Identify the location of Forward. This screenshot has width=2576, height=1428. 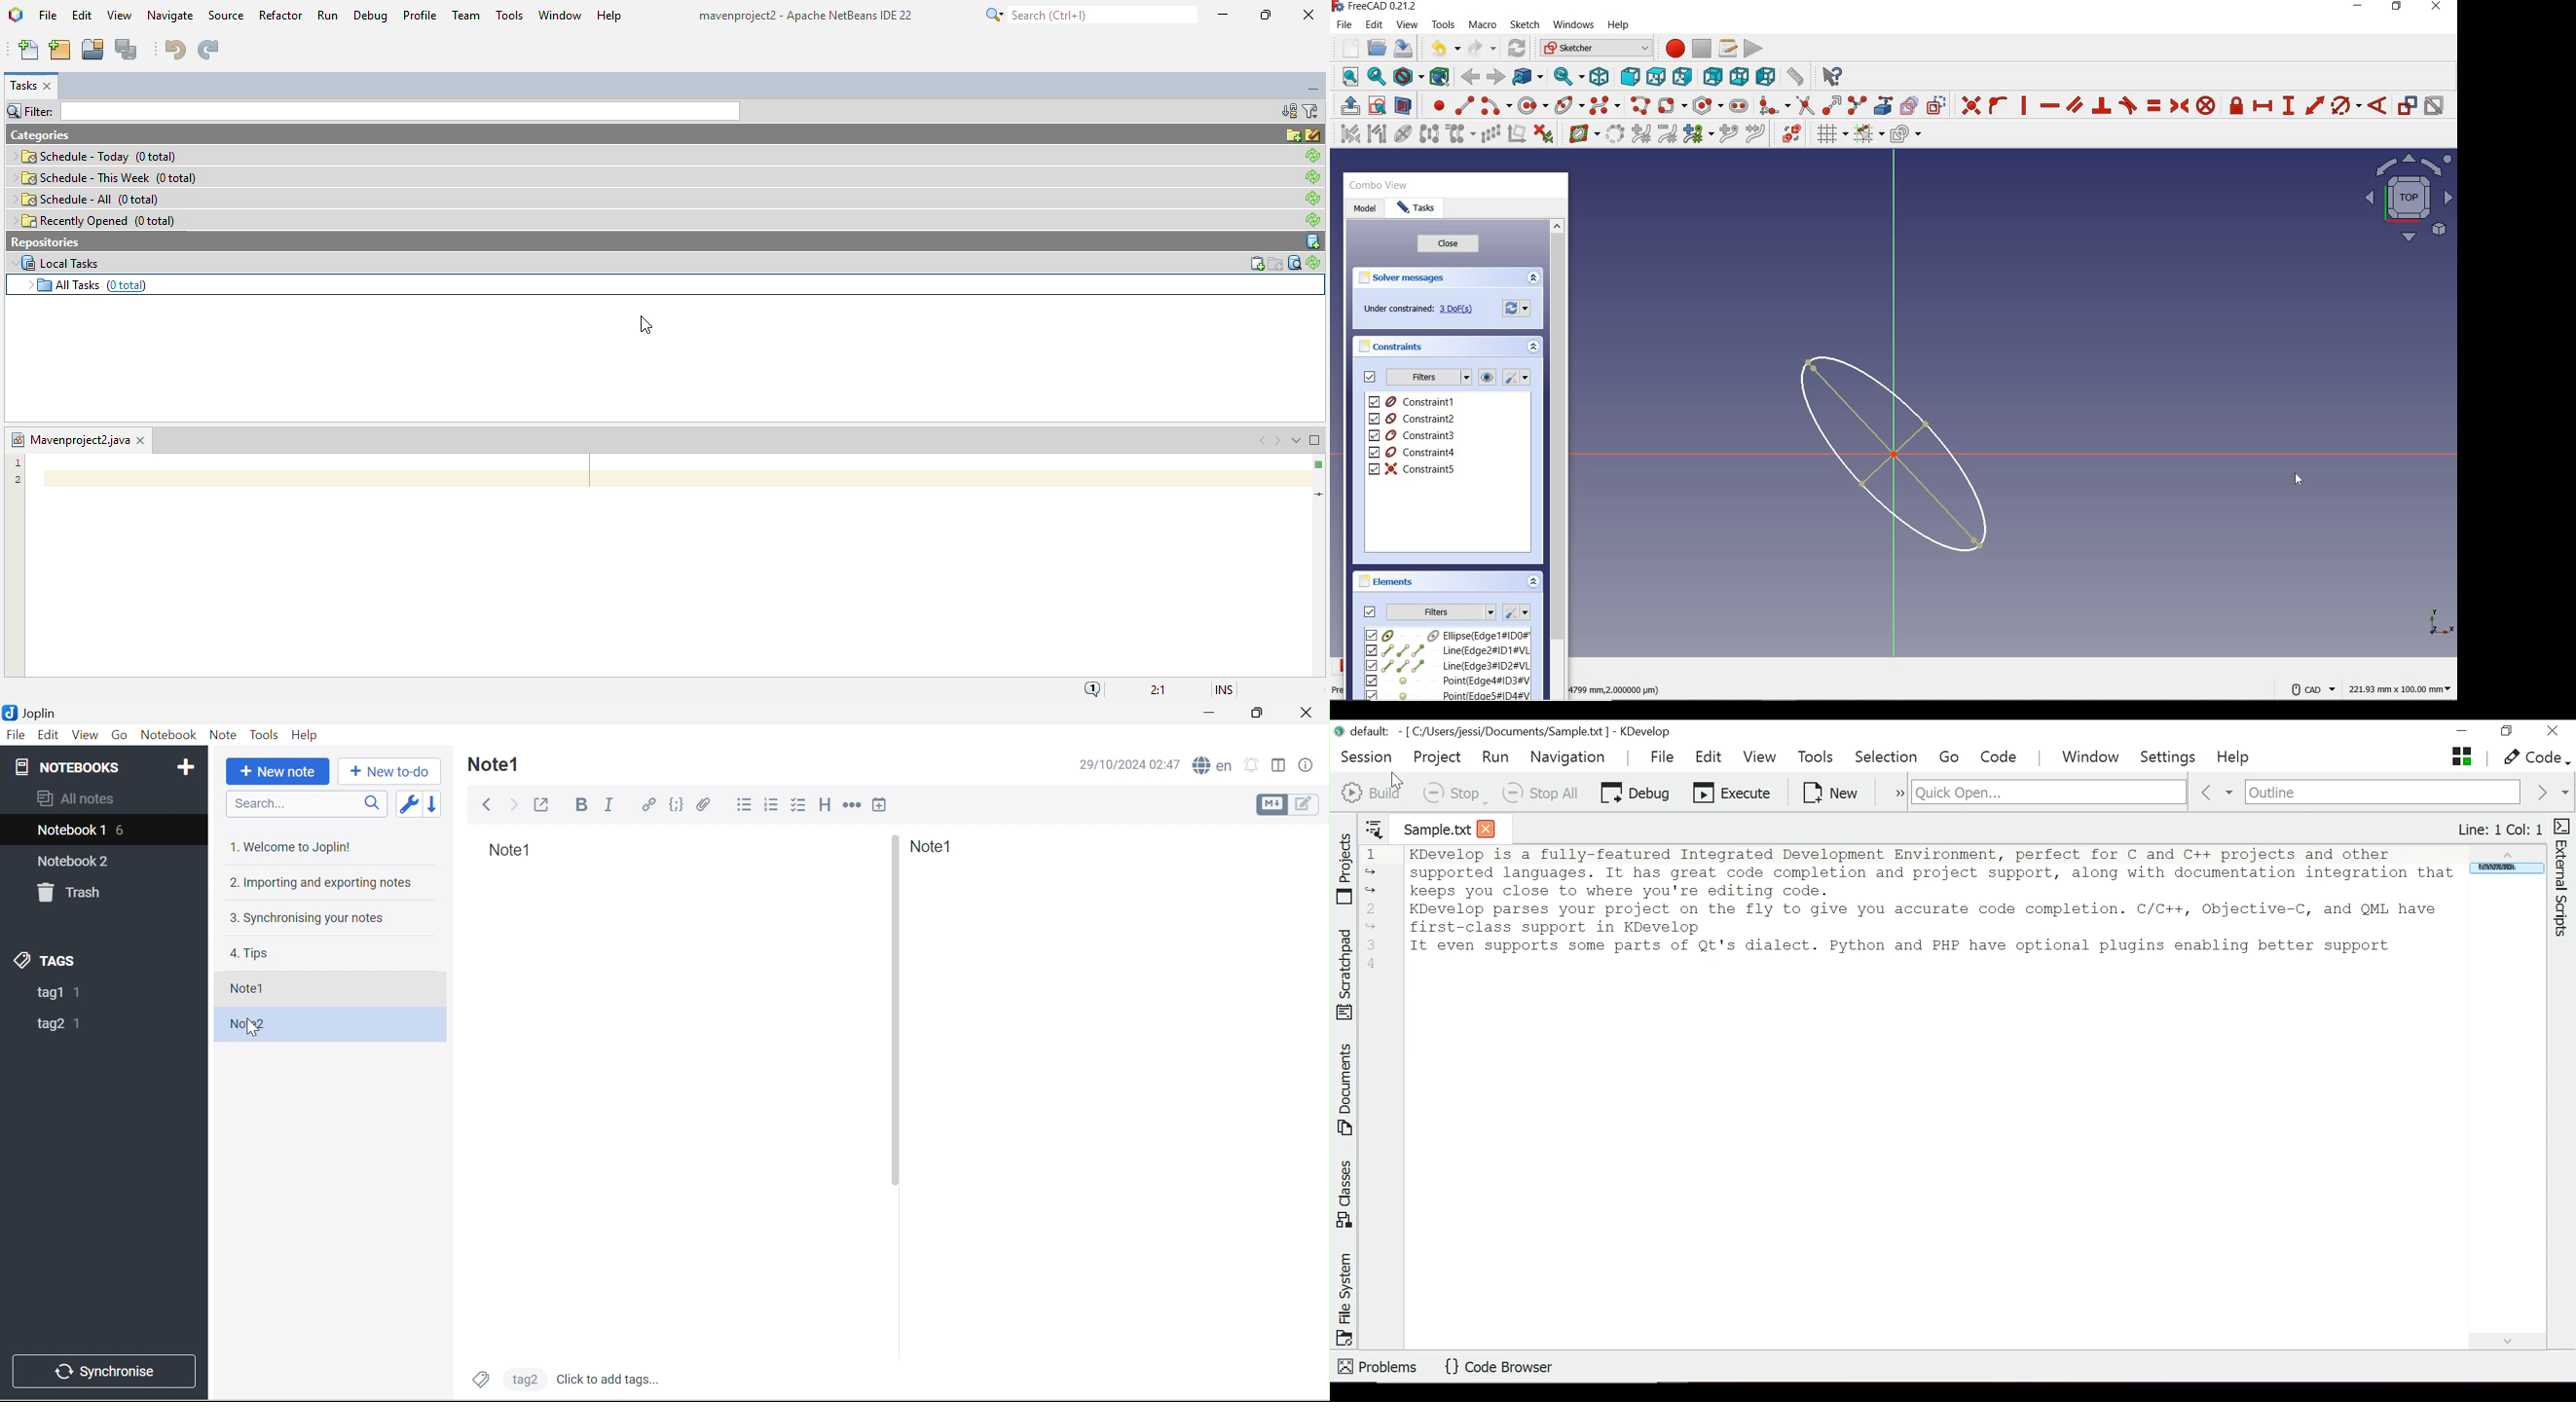
(516, 805).